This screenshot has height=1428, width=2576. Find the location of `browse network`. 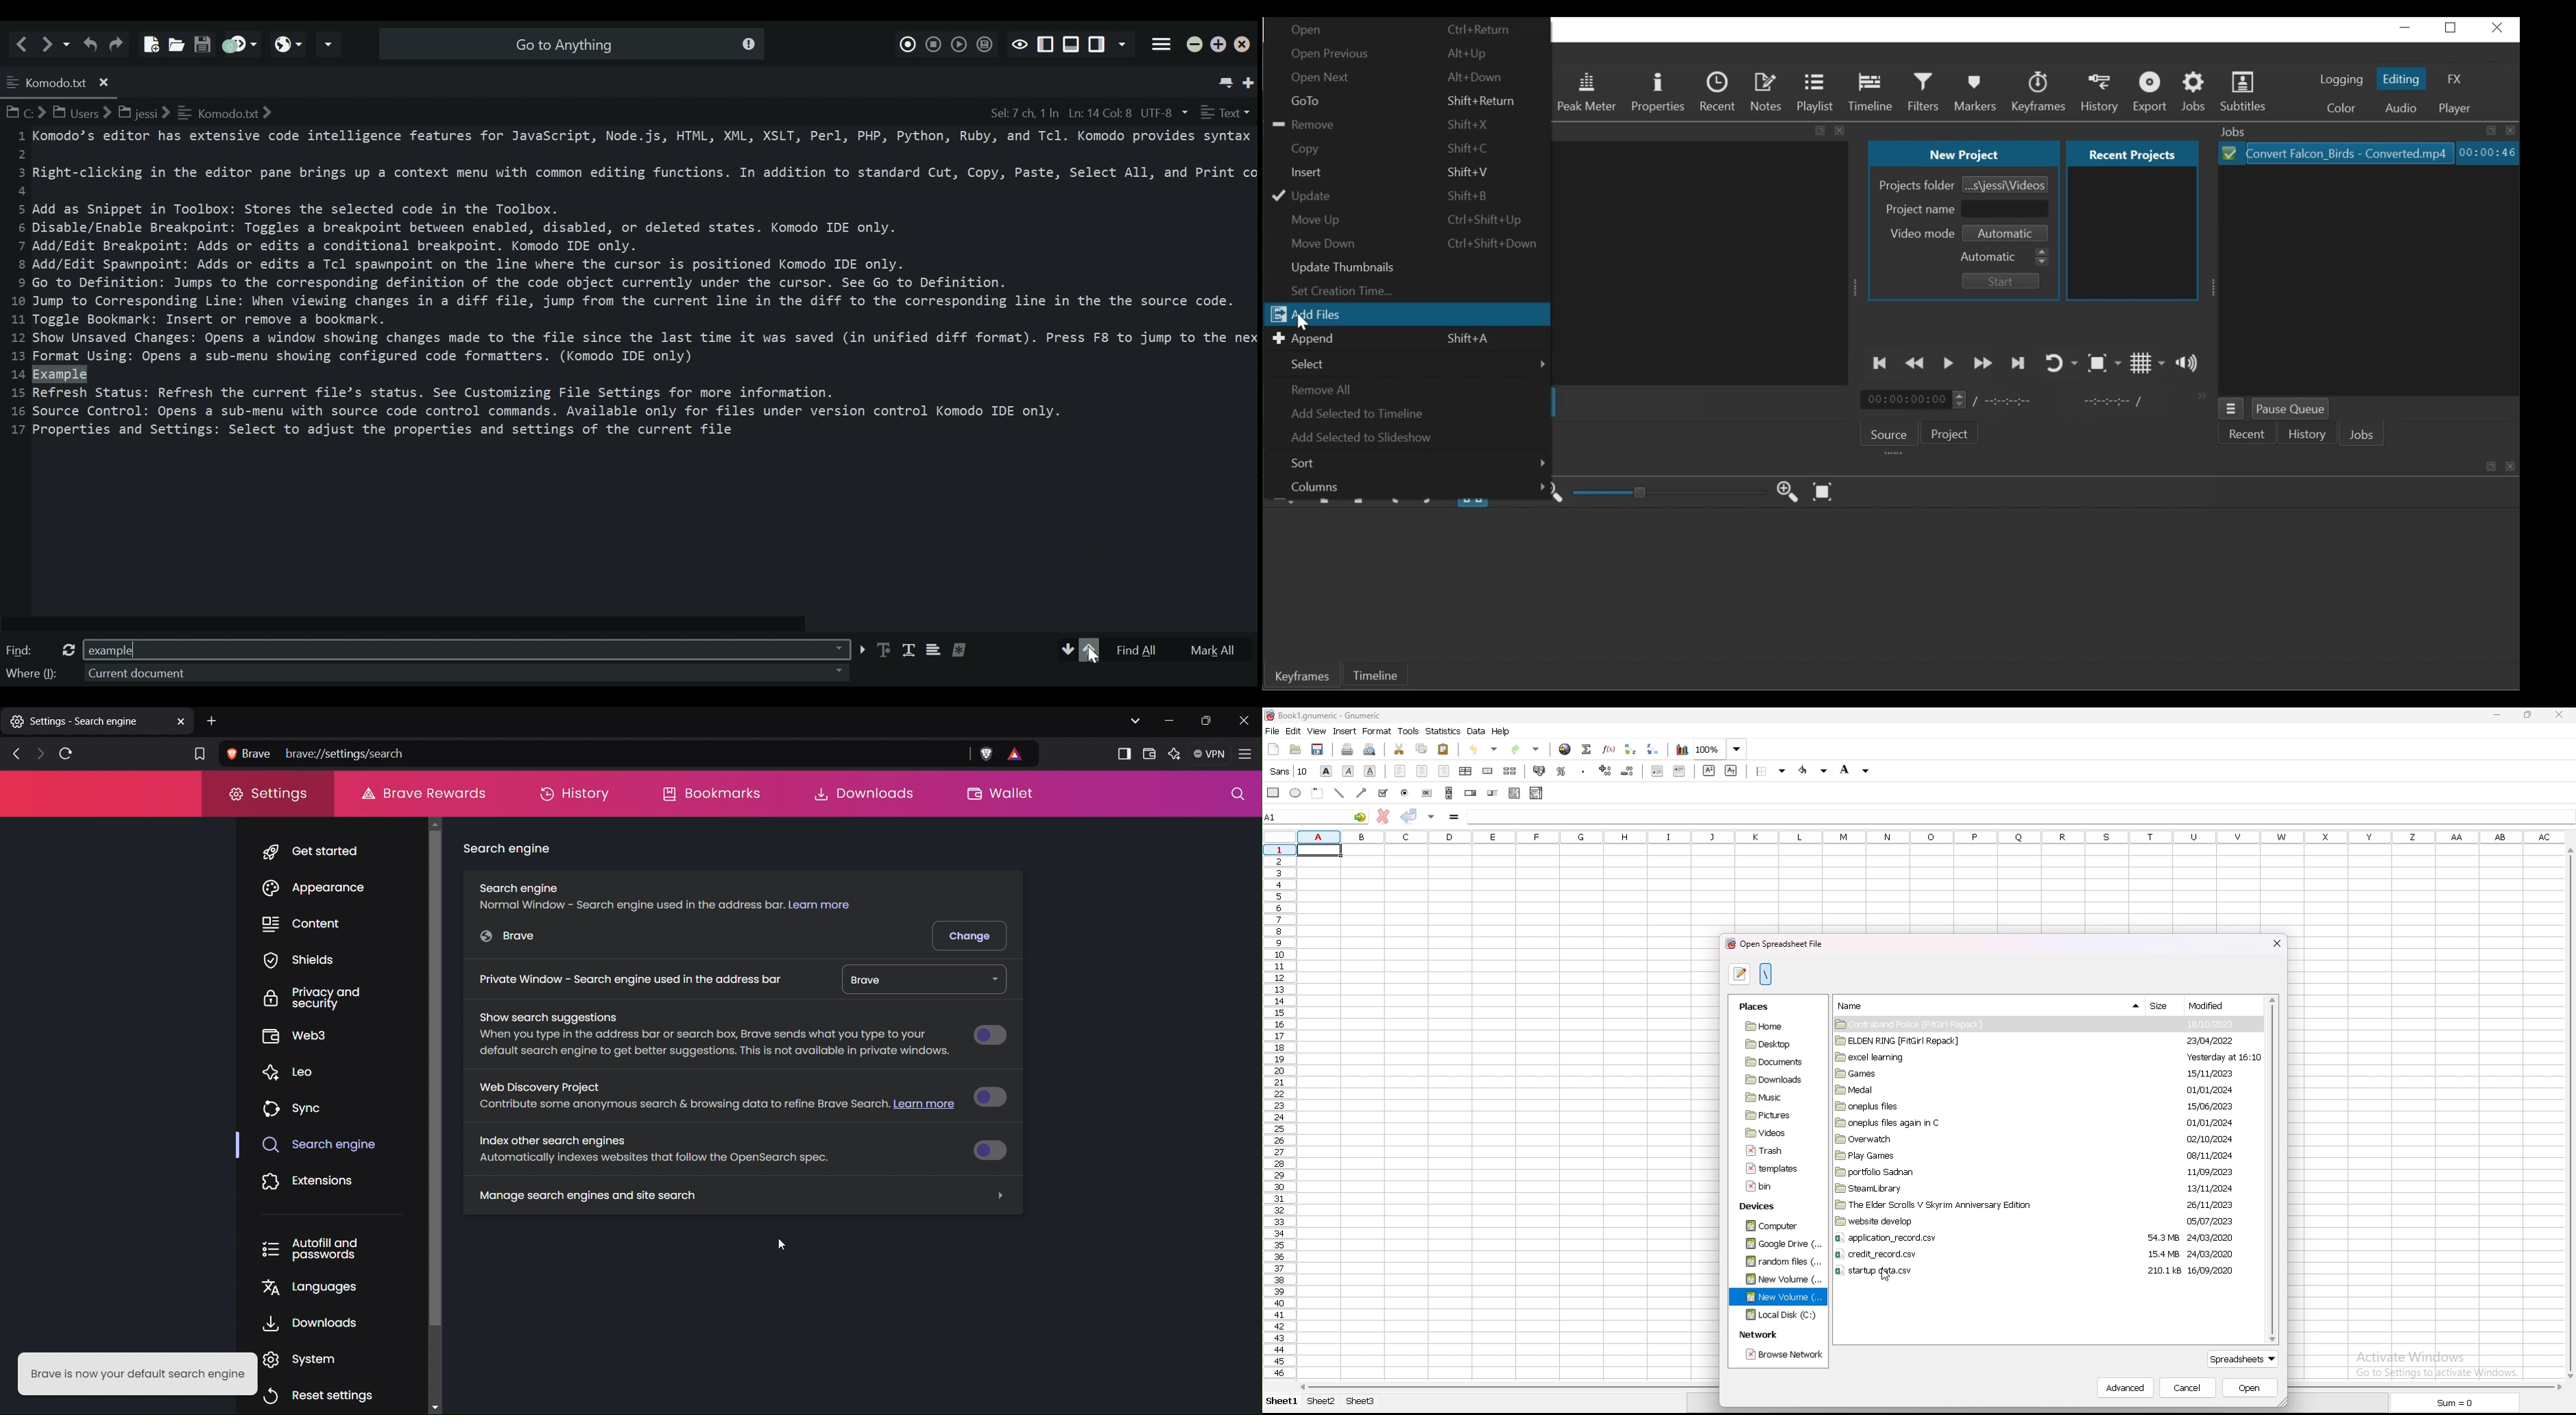

browse network is located at coordinates (1782, 1356).